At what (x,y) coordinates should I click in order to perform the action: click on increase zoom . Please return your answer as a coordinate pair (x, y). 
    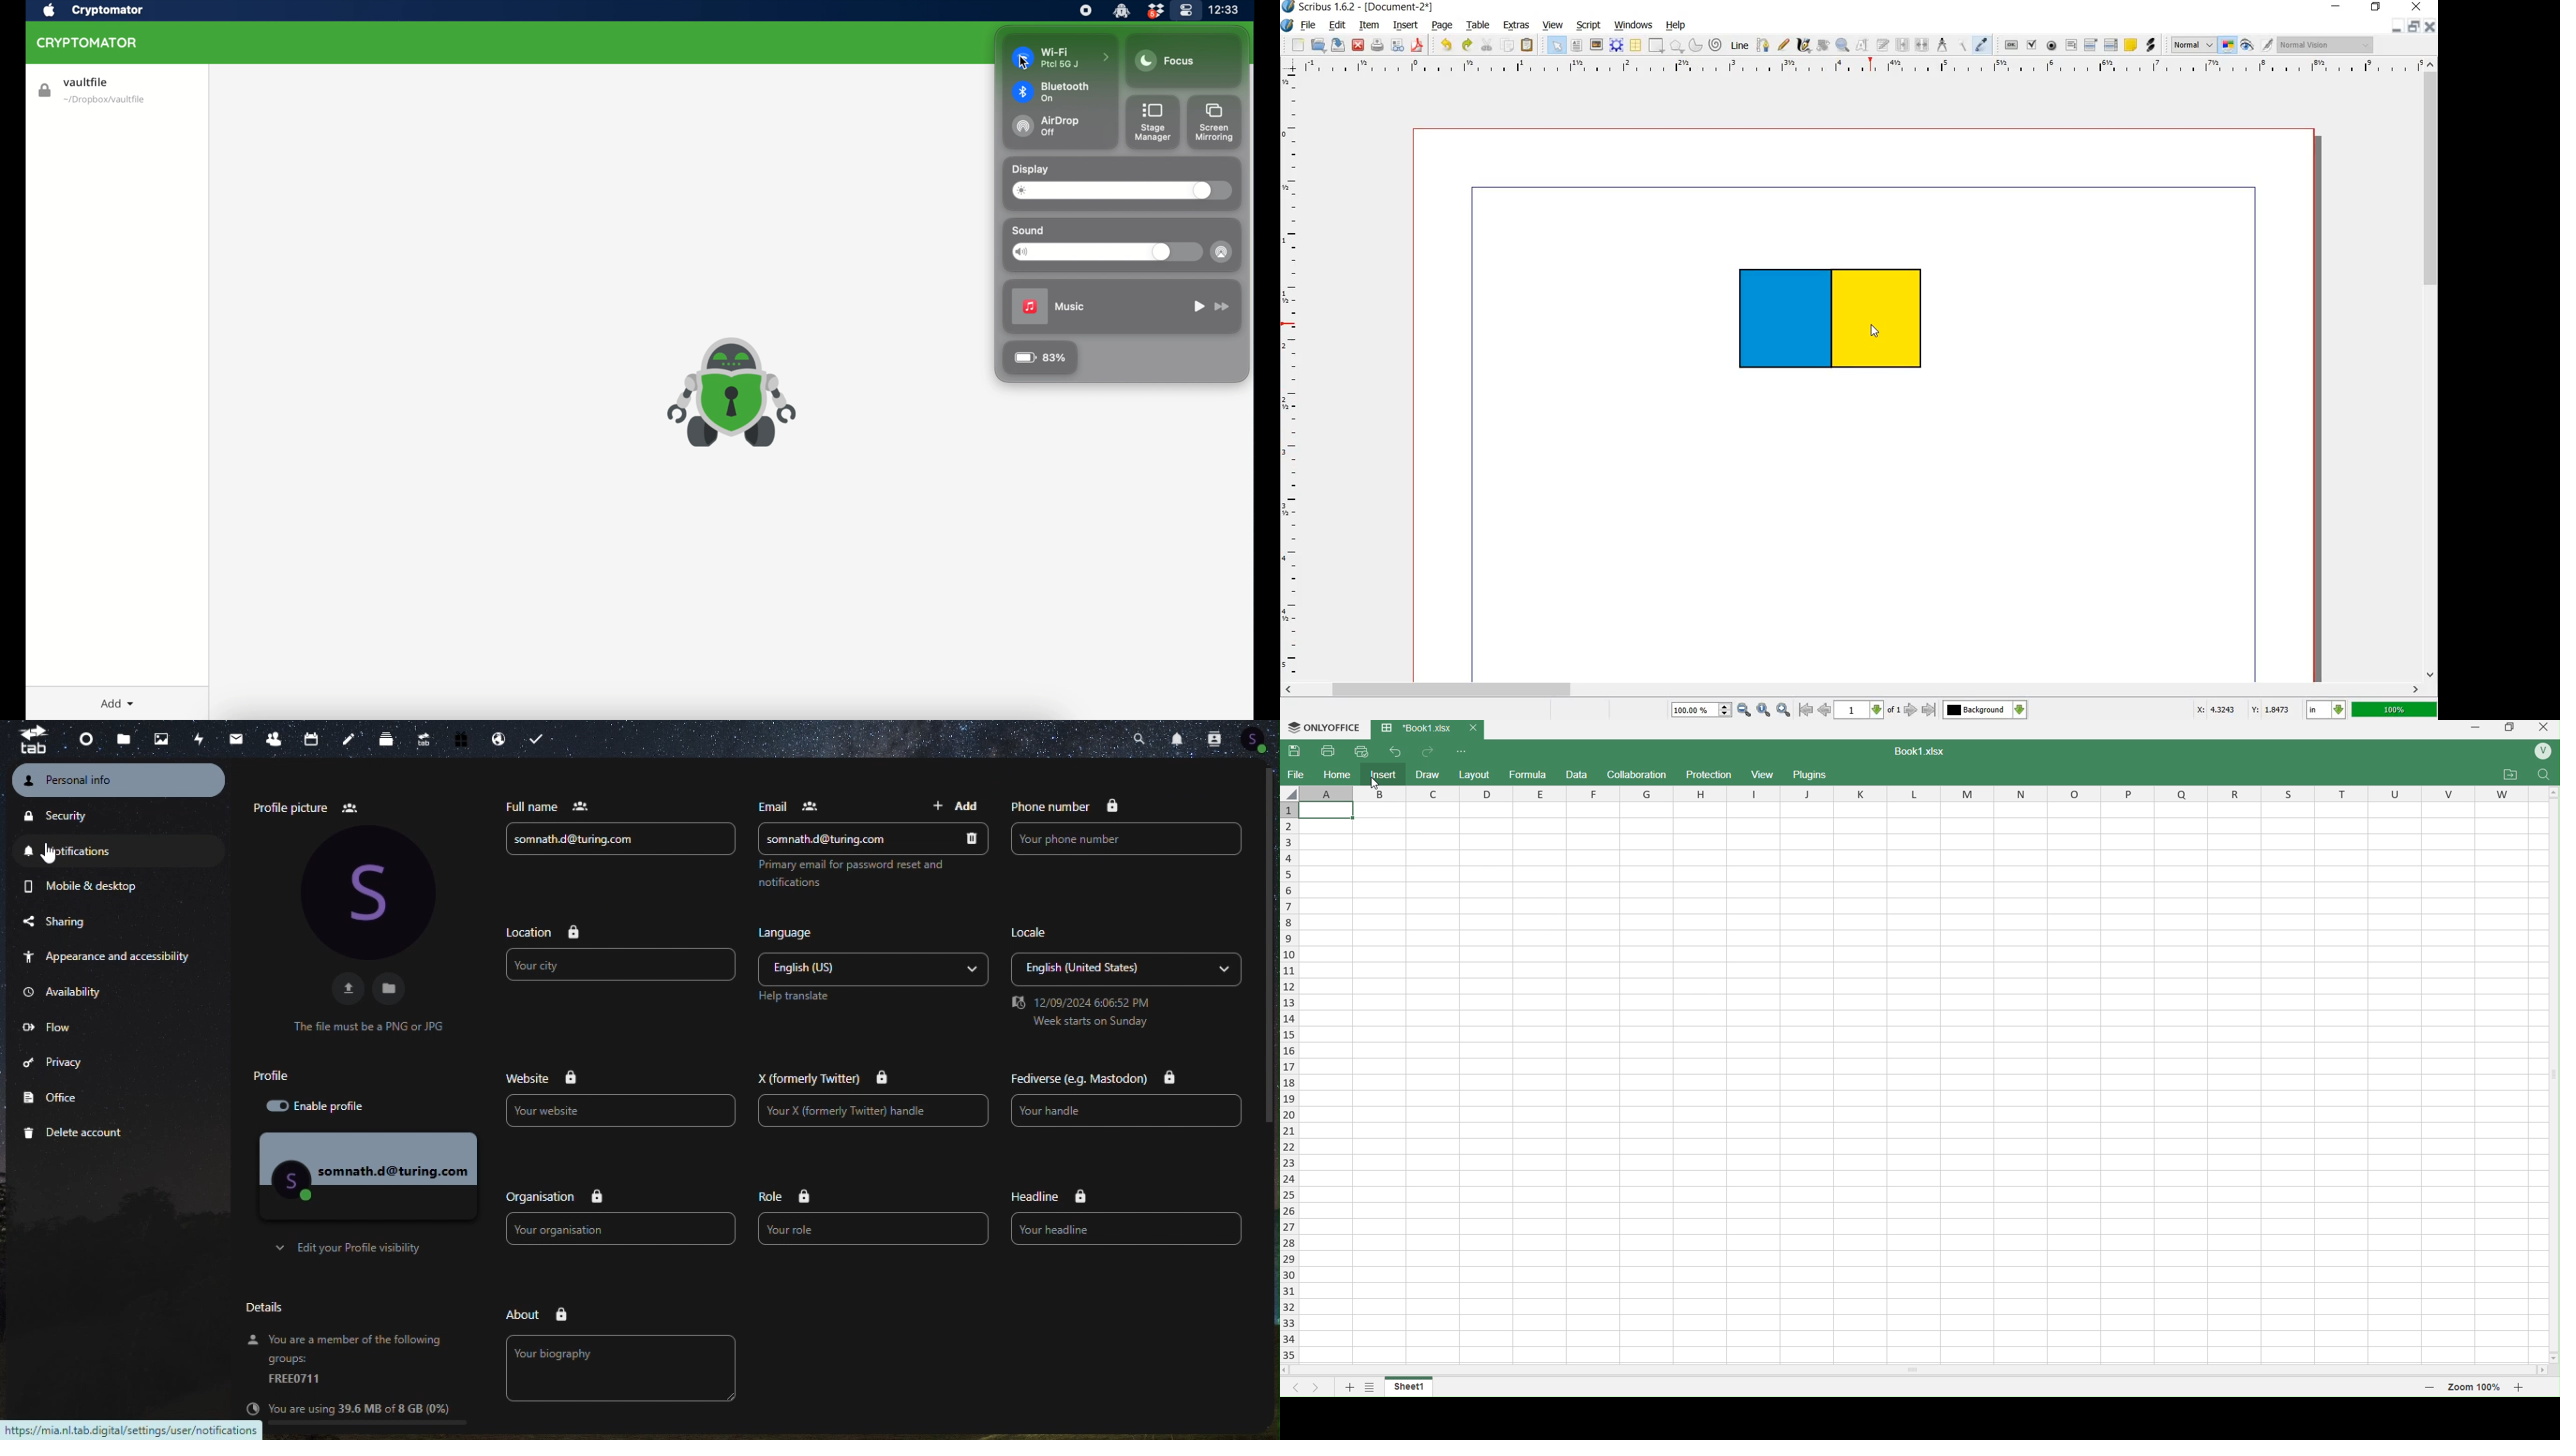
    Looking at the image, I should click on (2521, 1387).